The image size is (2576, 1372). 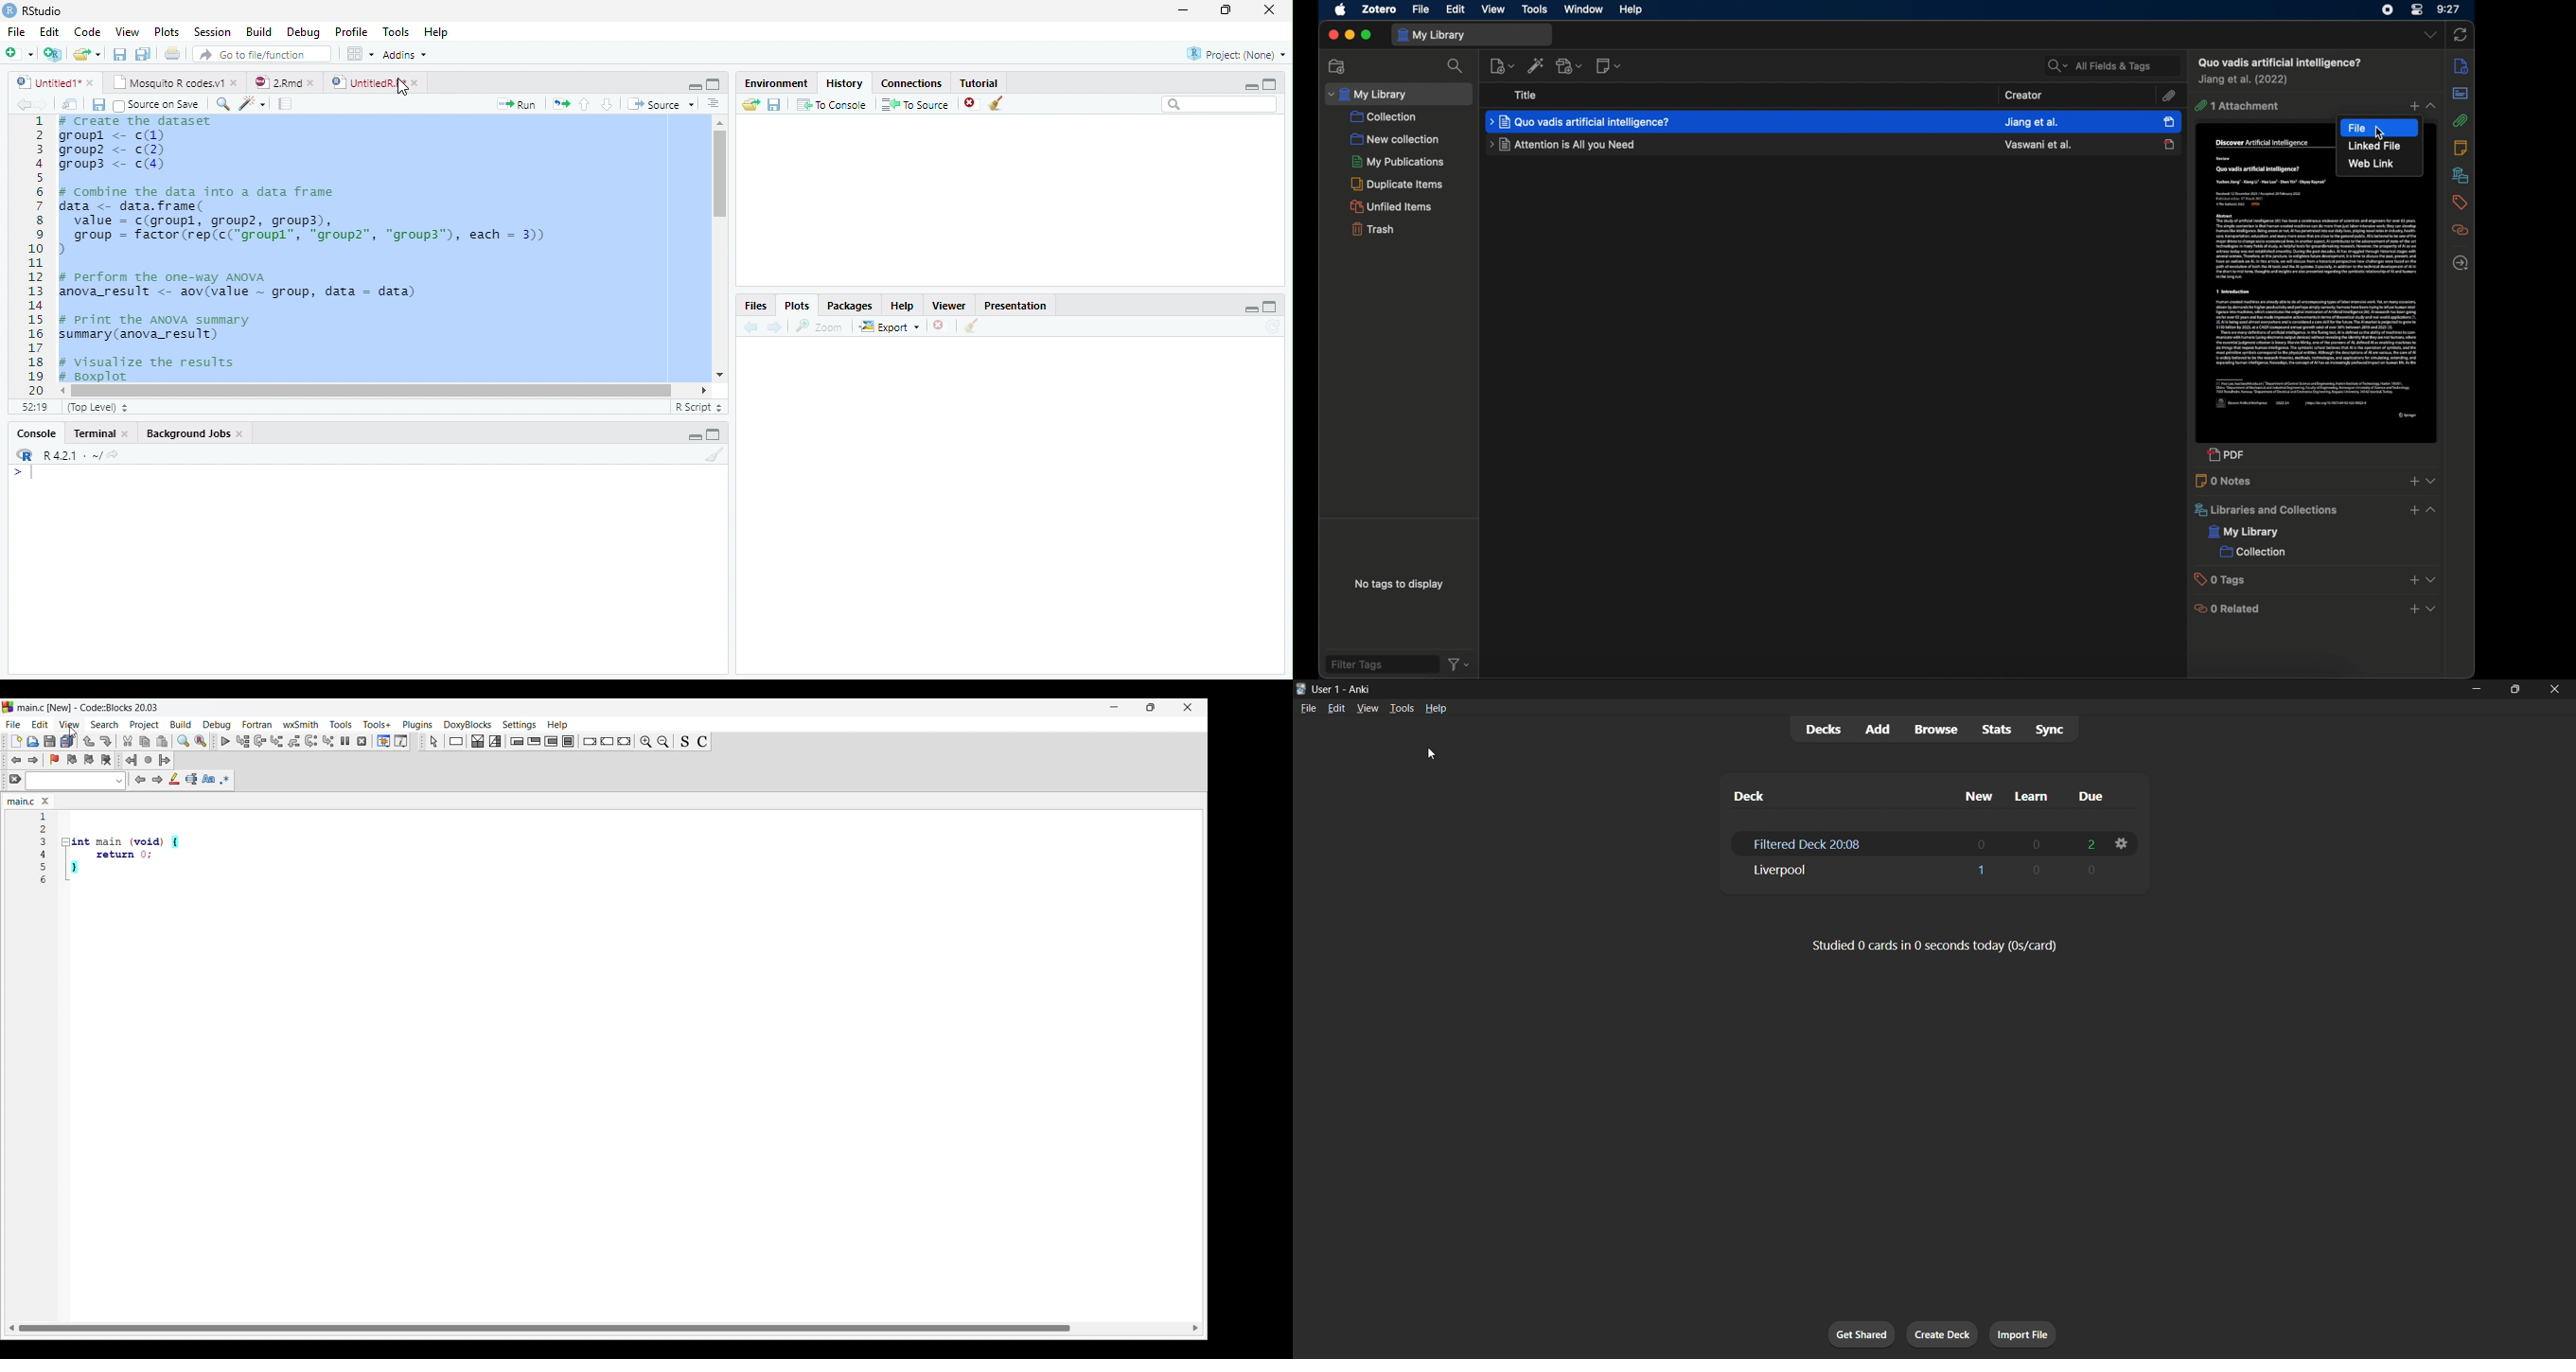 I want to click on Close, so click(x=1267, y=11).